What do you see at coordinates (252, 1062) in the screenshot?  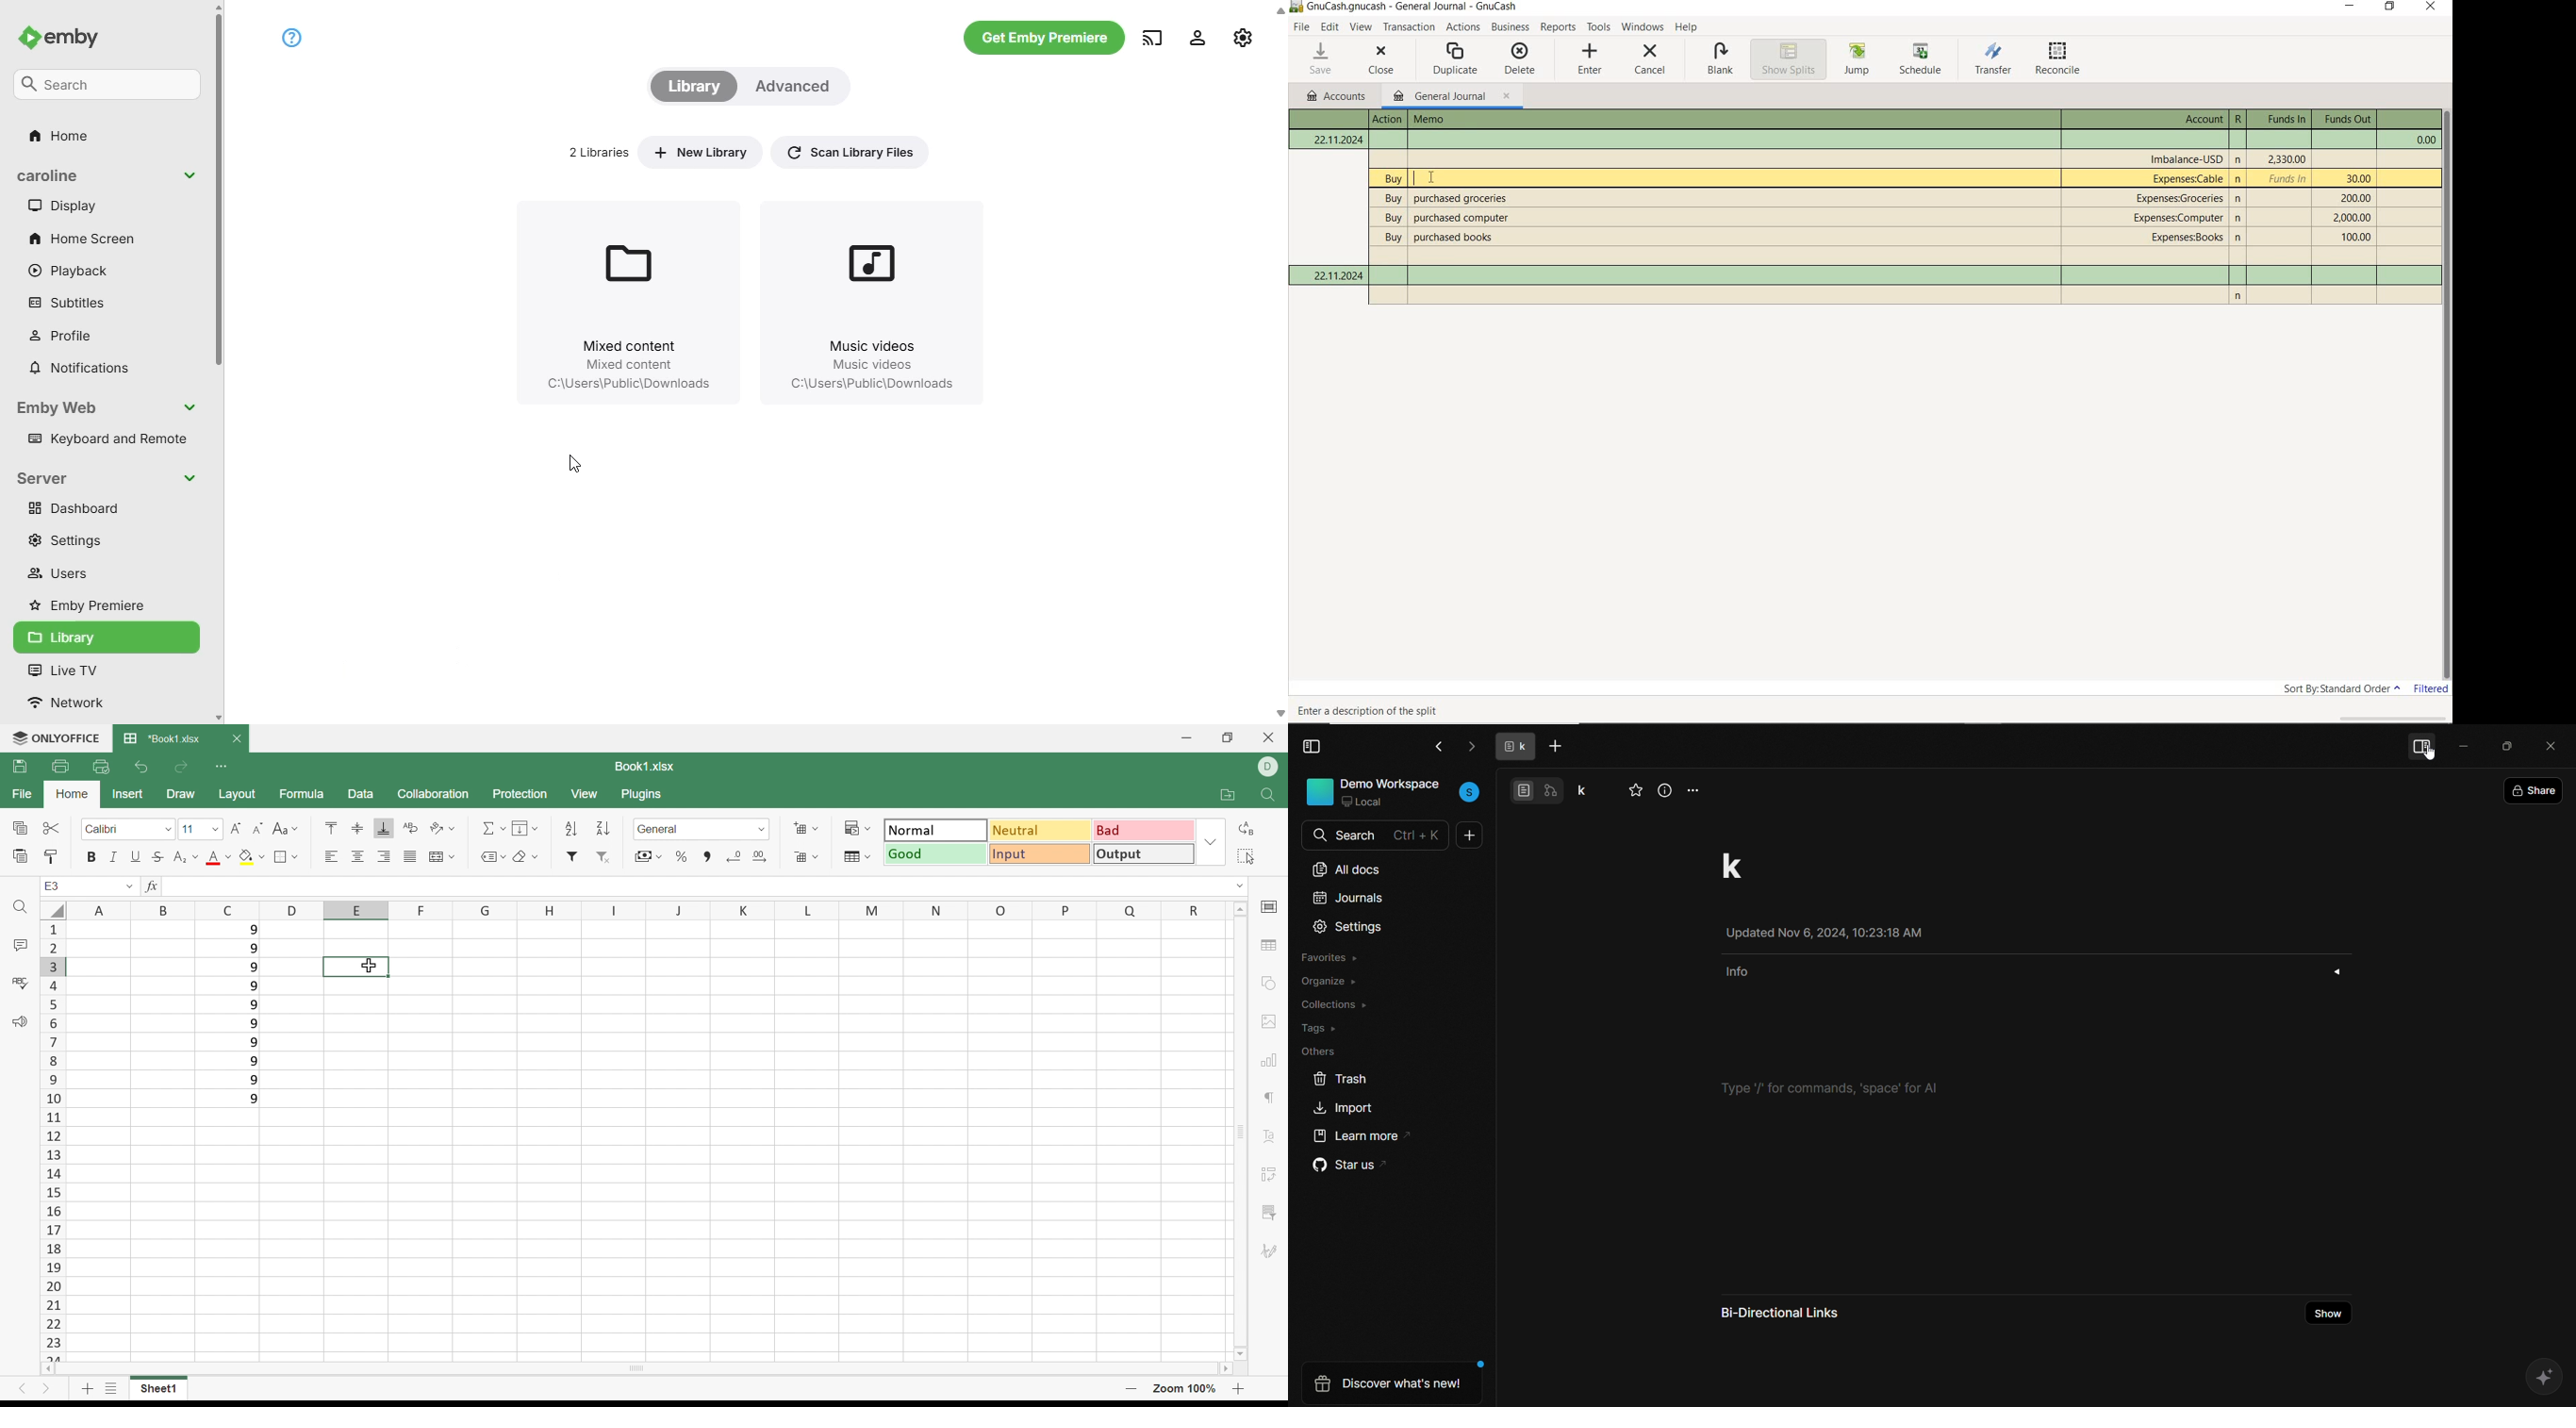 I see `9` at bounding box center [252, 1062].